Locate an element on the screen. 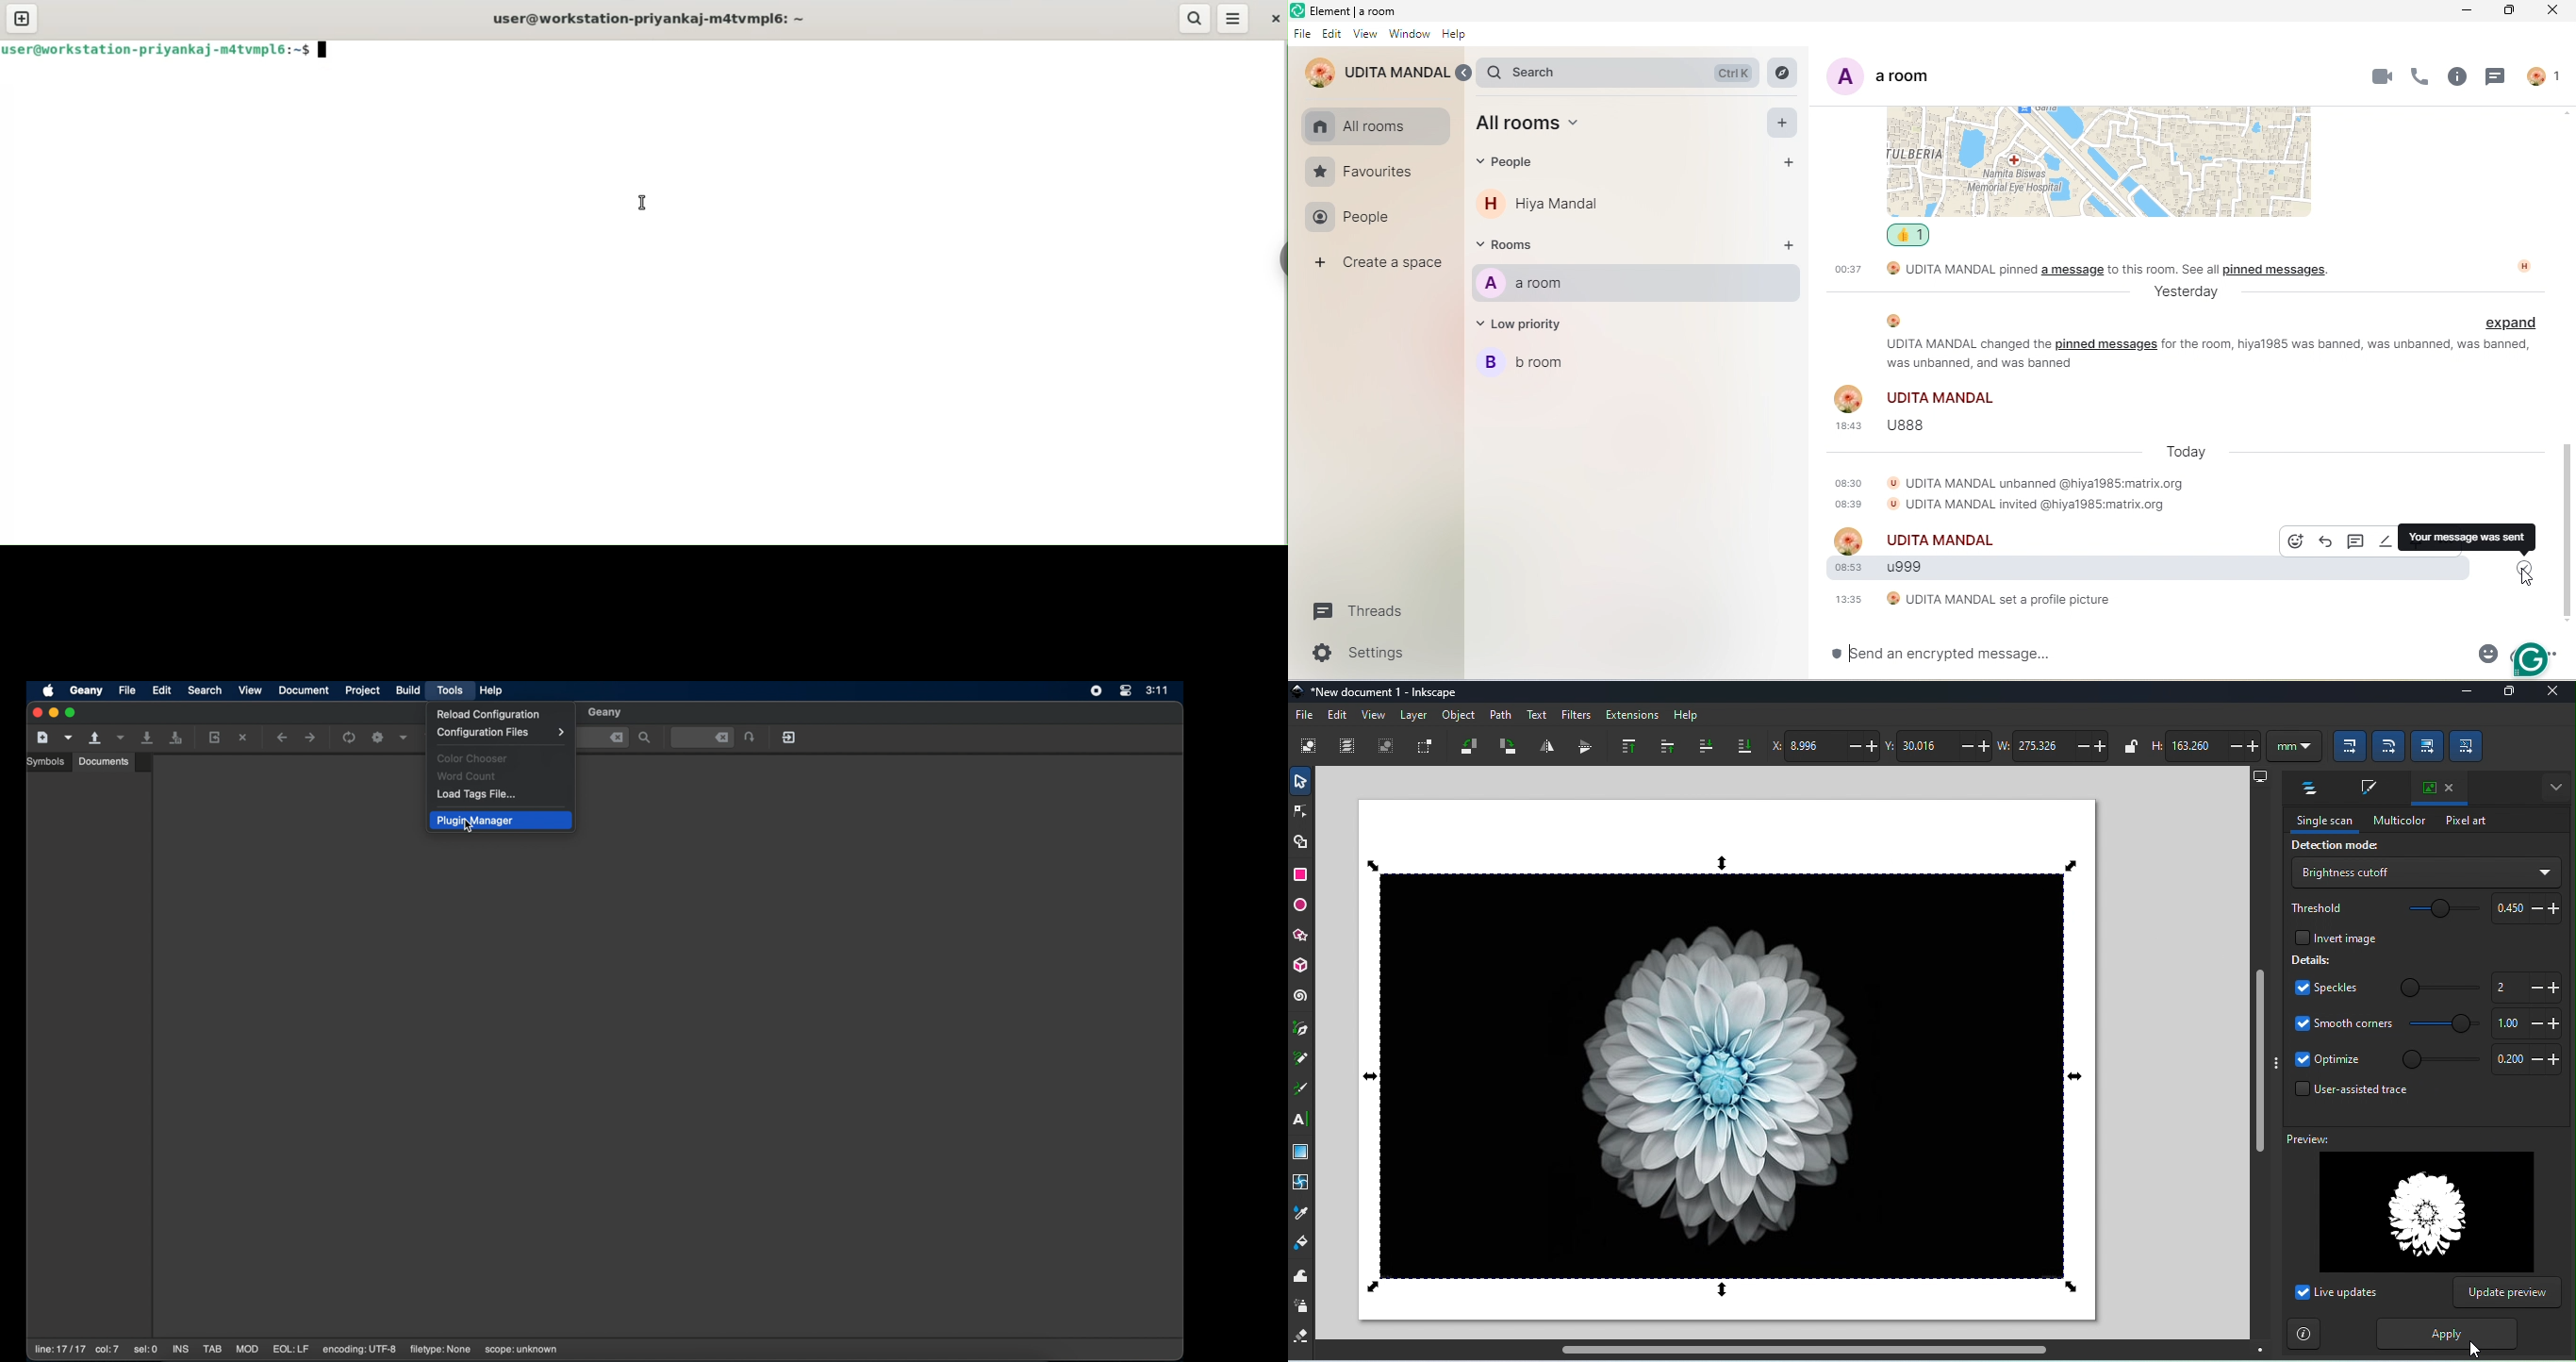 The width and height of the screenshot is (2576, 1372). Grammerly is located at coordinates (2531, 661).